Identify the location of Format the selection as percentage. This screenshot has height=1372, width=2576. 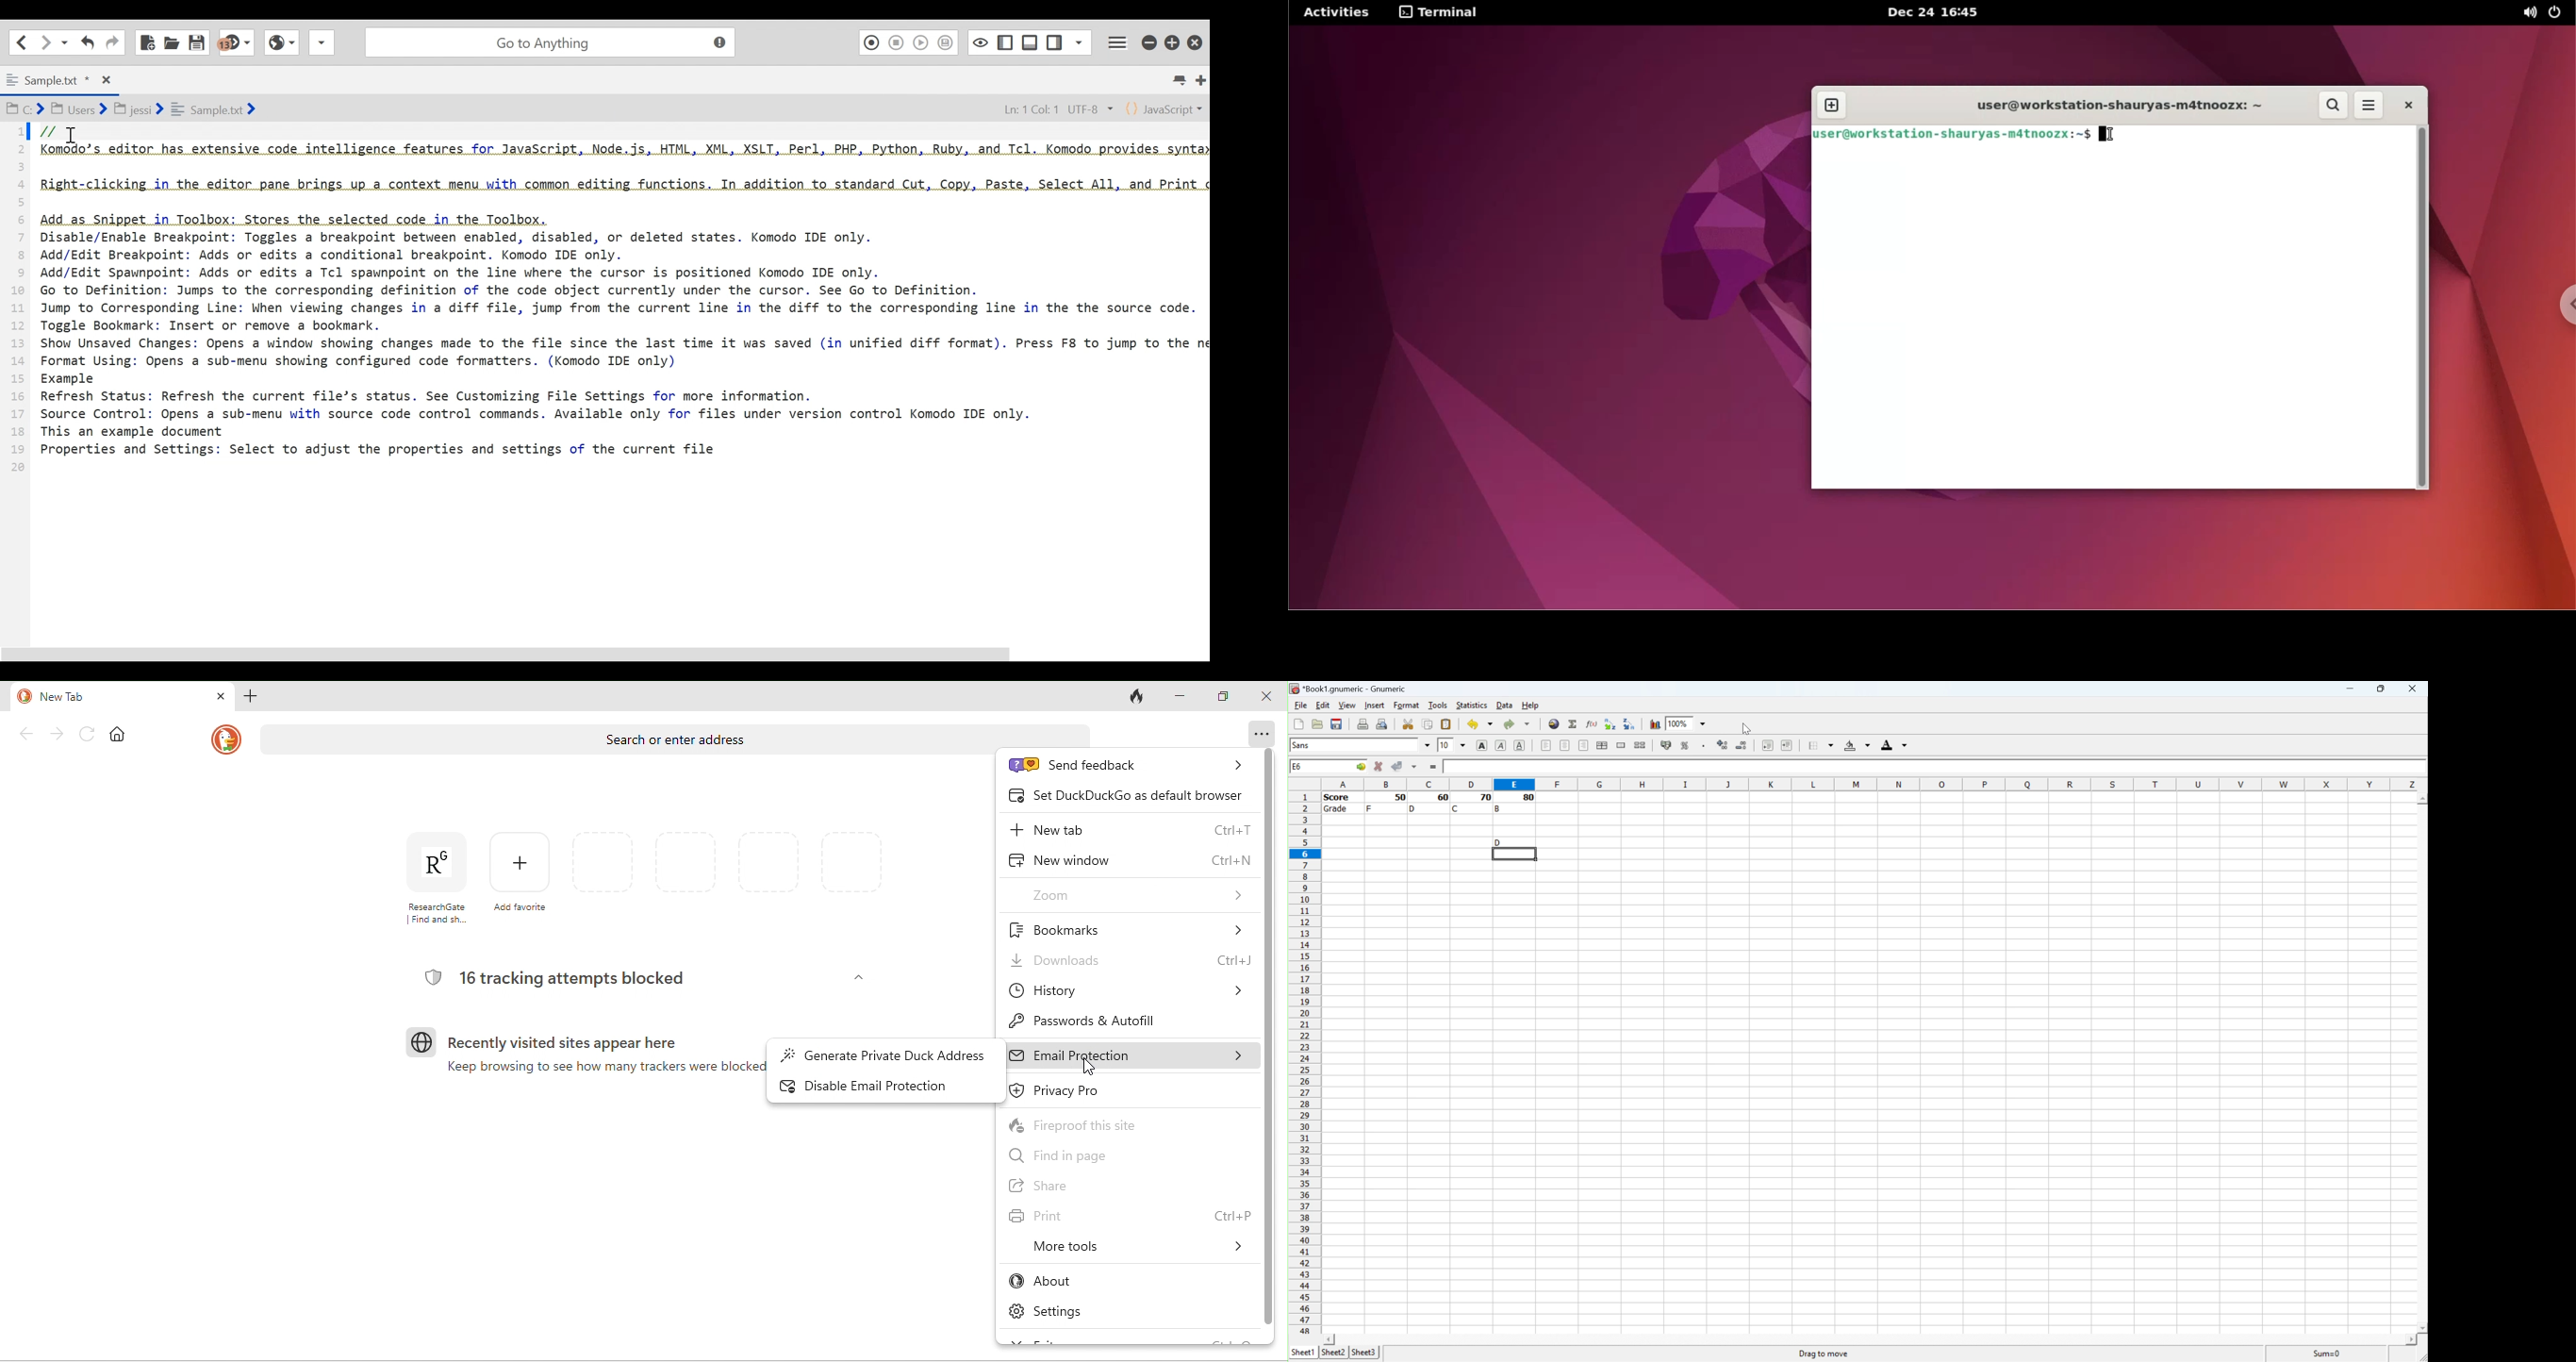
(1686, 746).